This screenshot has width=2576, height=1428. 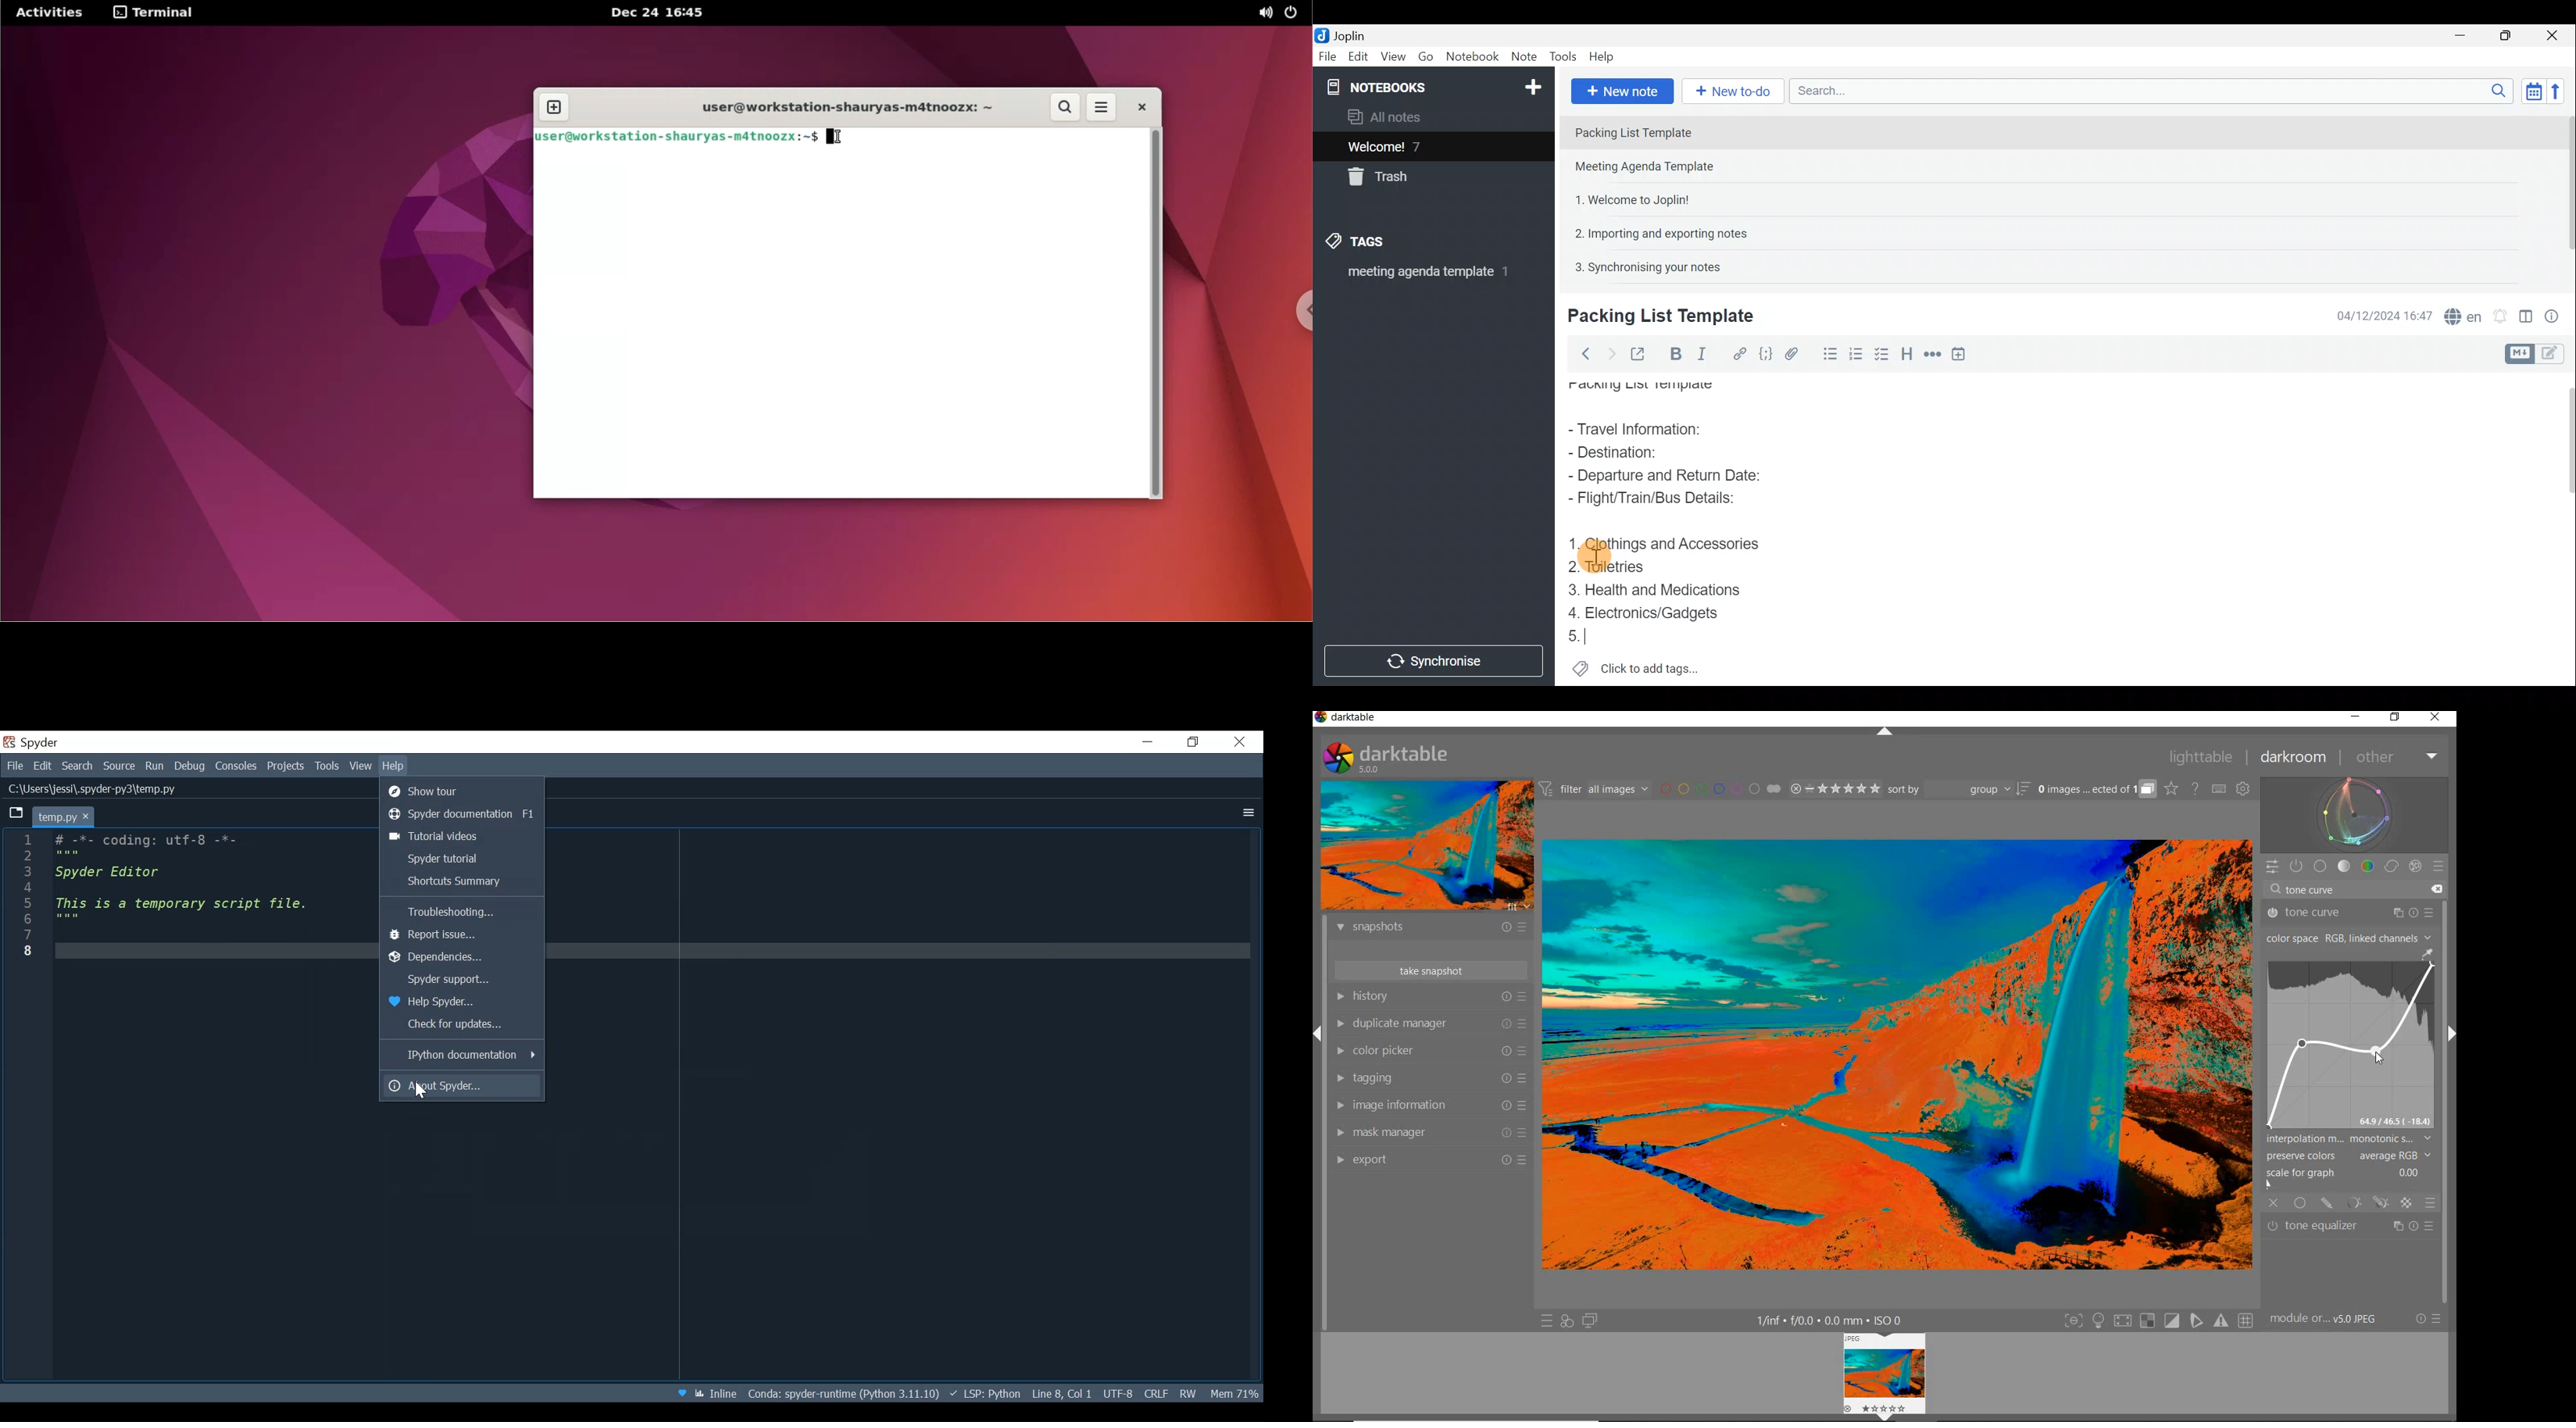 I want to click on Spyder Tutorial, so click(x=463, y=858).